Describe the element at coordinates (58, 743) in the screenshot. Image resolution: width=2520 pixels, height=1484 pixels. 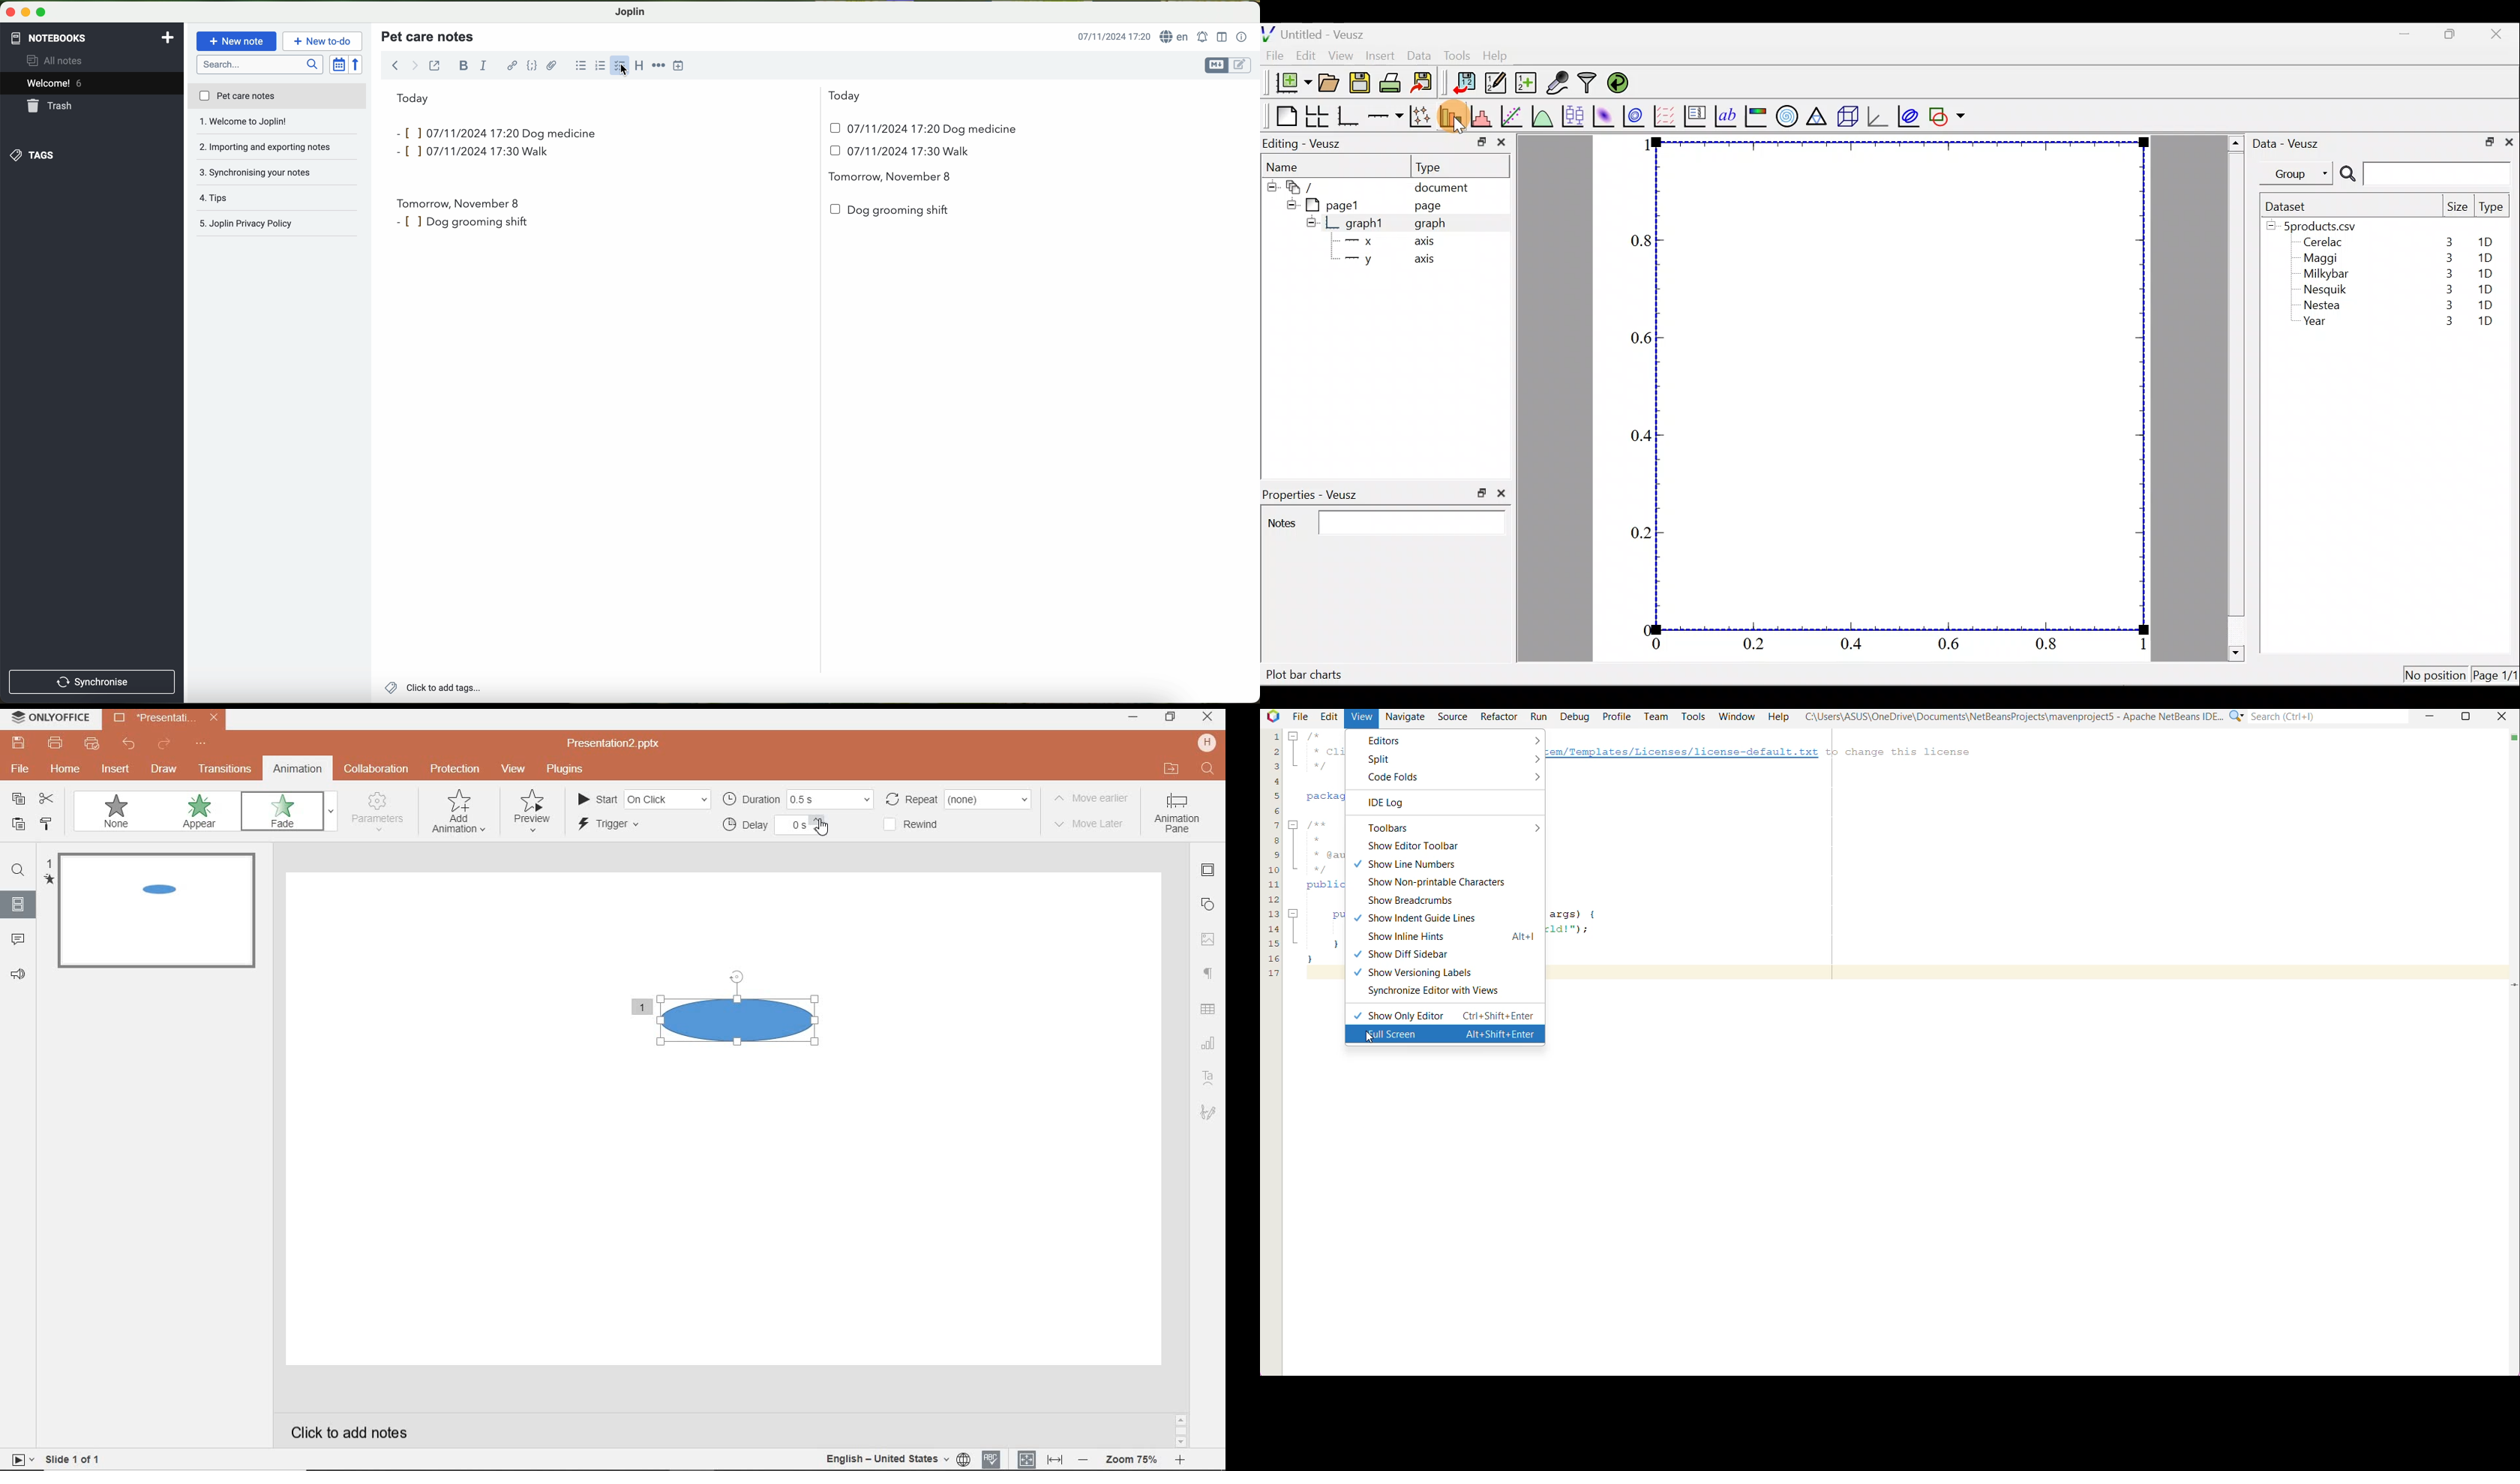
I see `print` at that location.